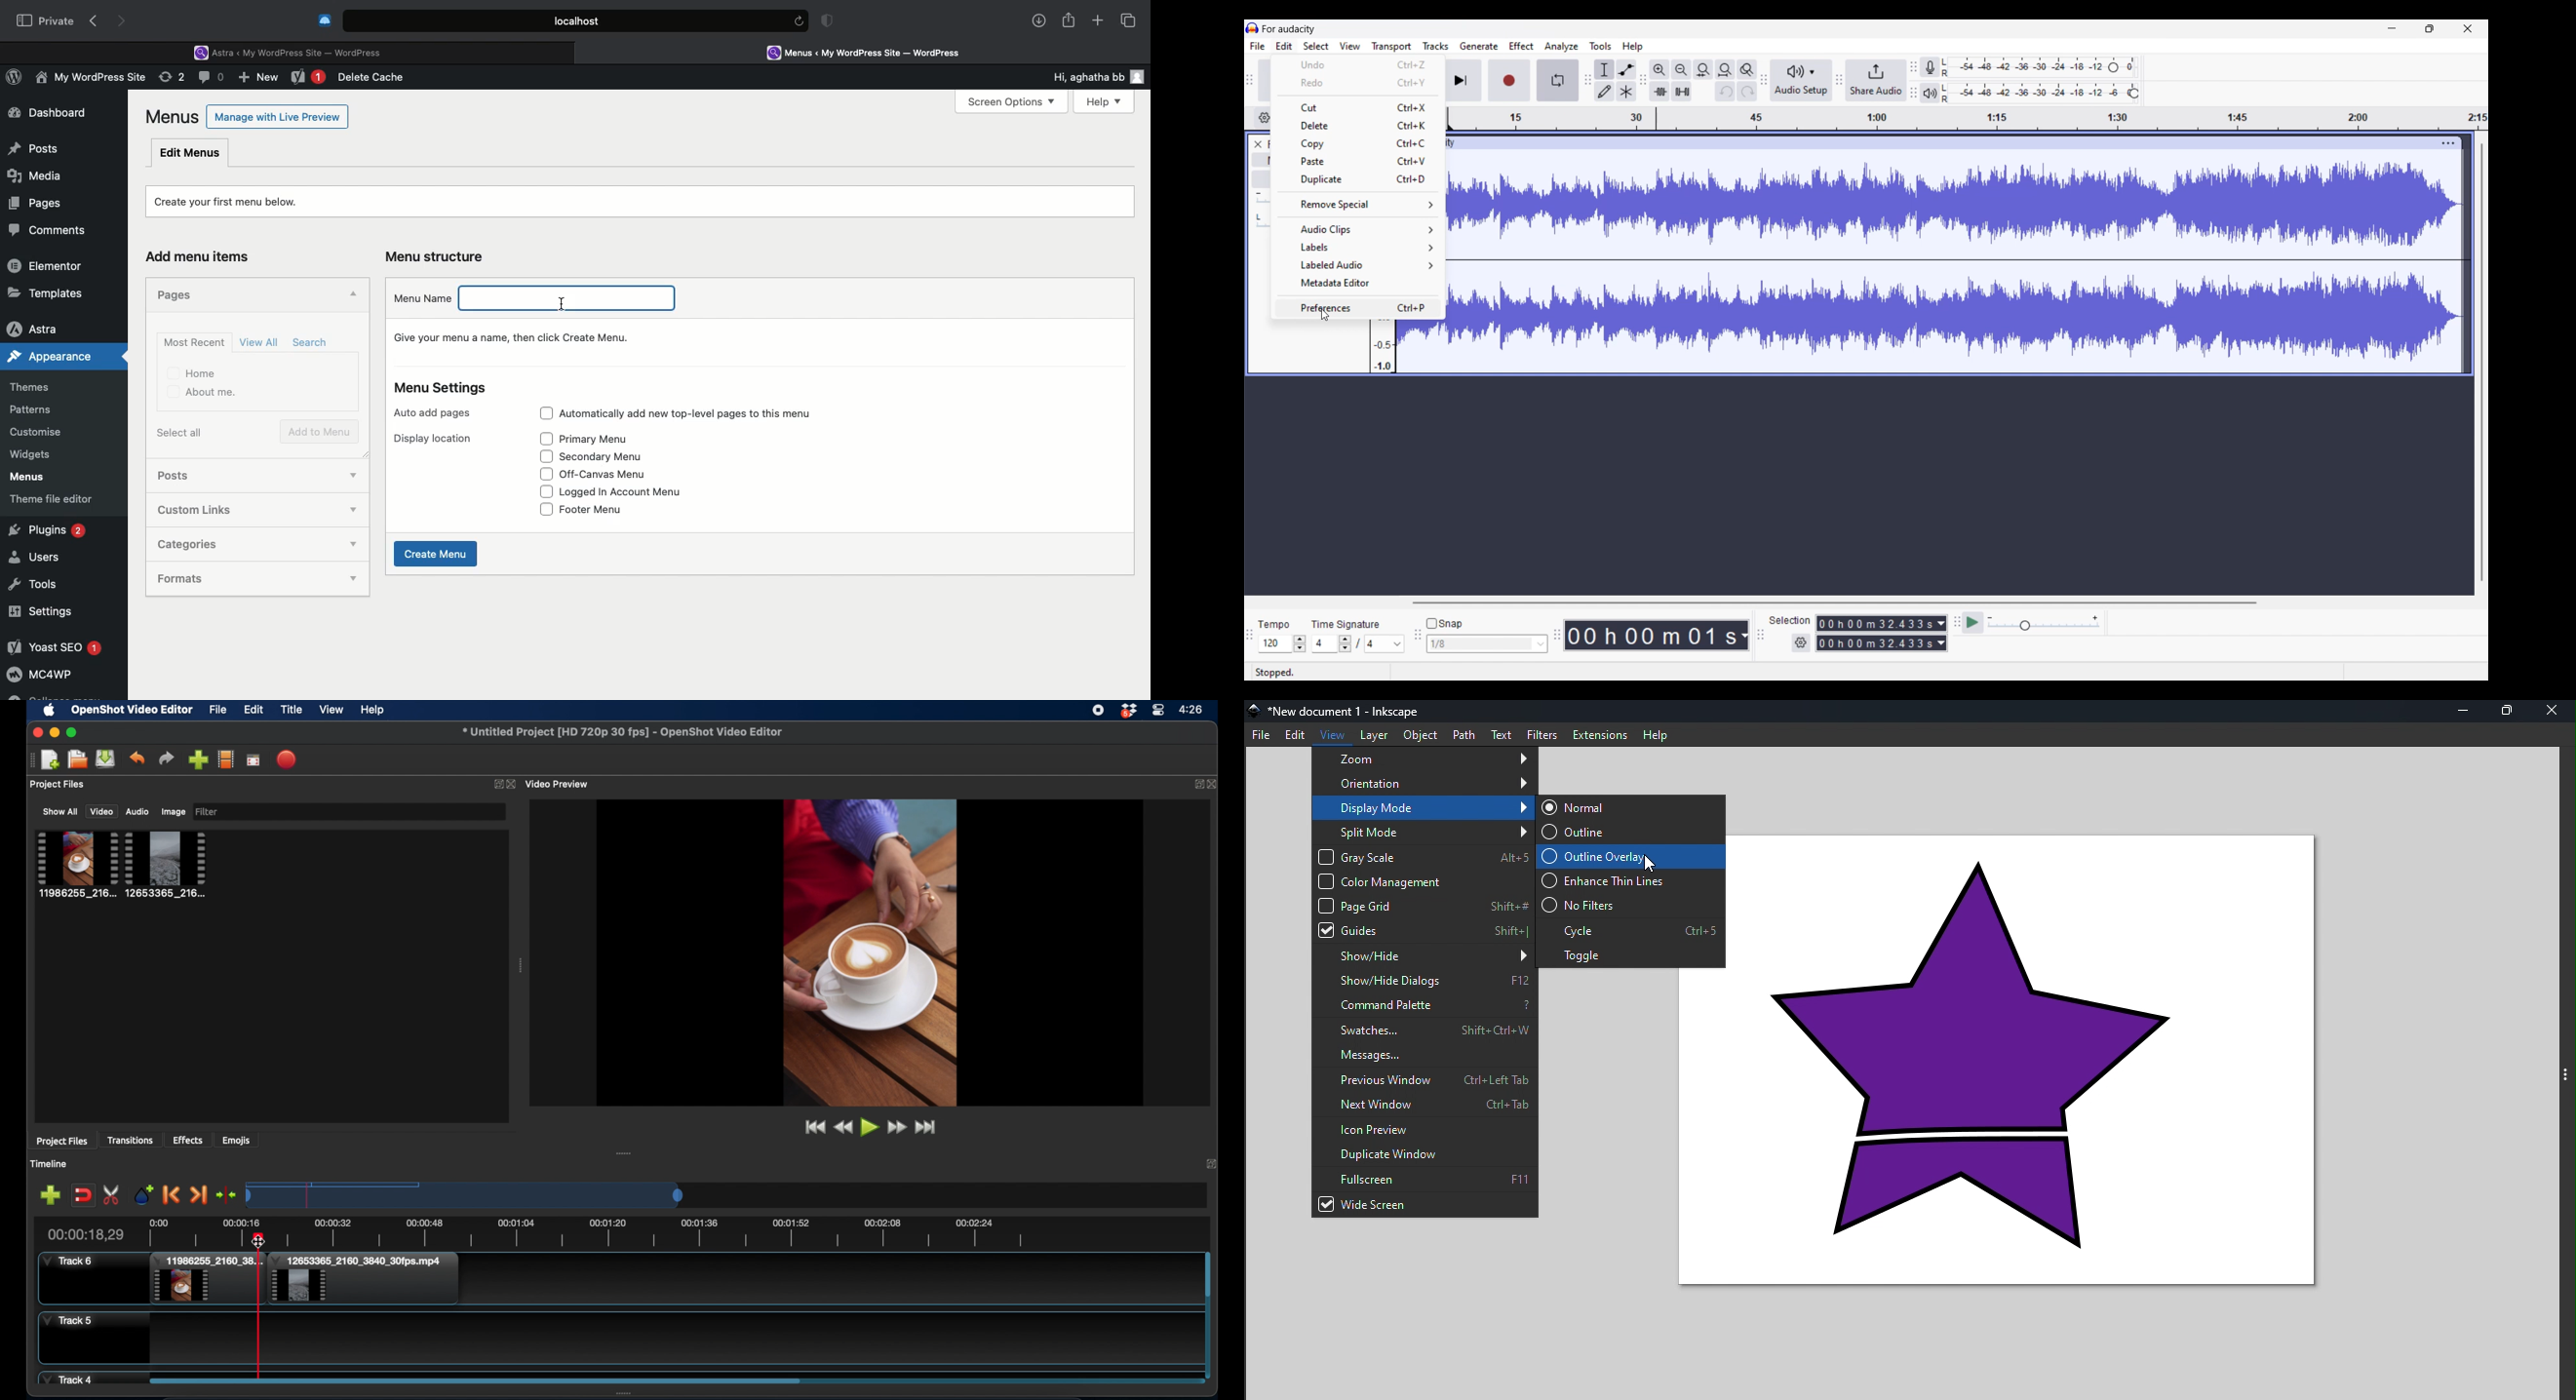 This screenshot has height=1400, width=2576. I want to click on disable snapping, so click(83, 1194).